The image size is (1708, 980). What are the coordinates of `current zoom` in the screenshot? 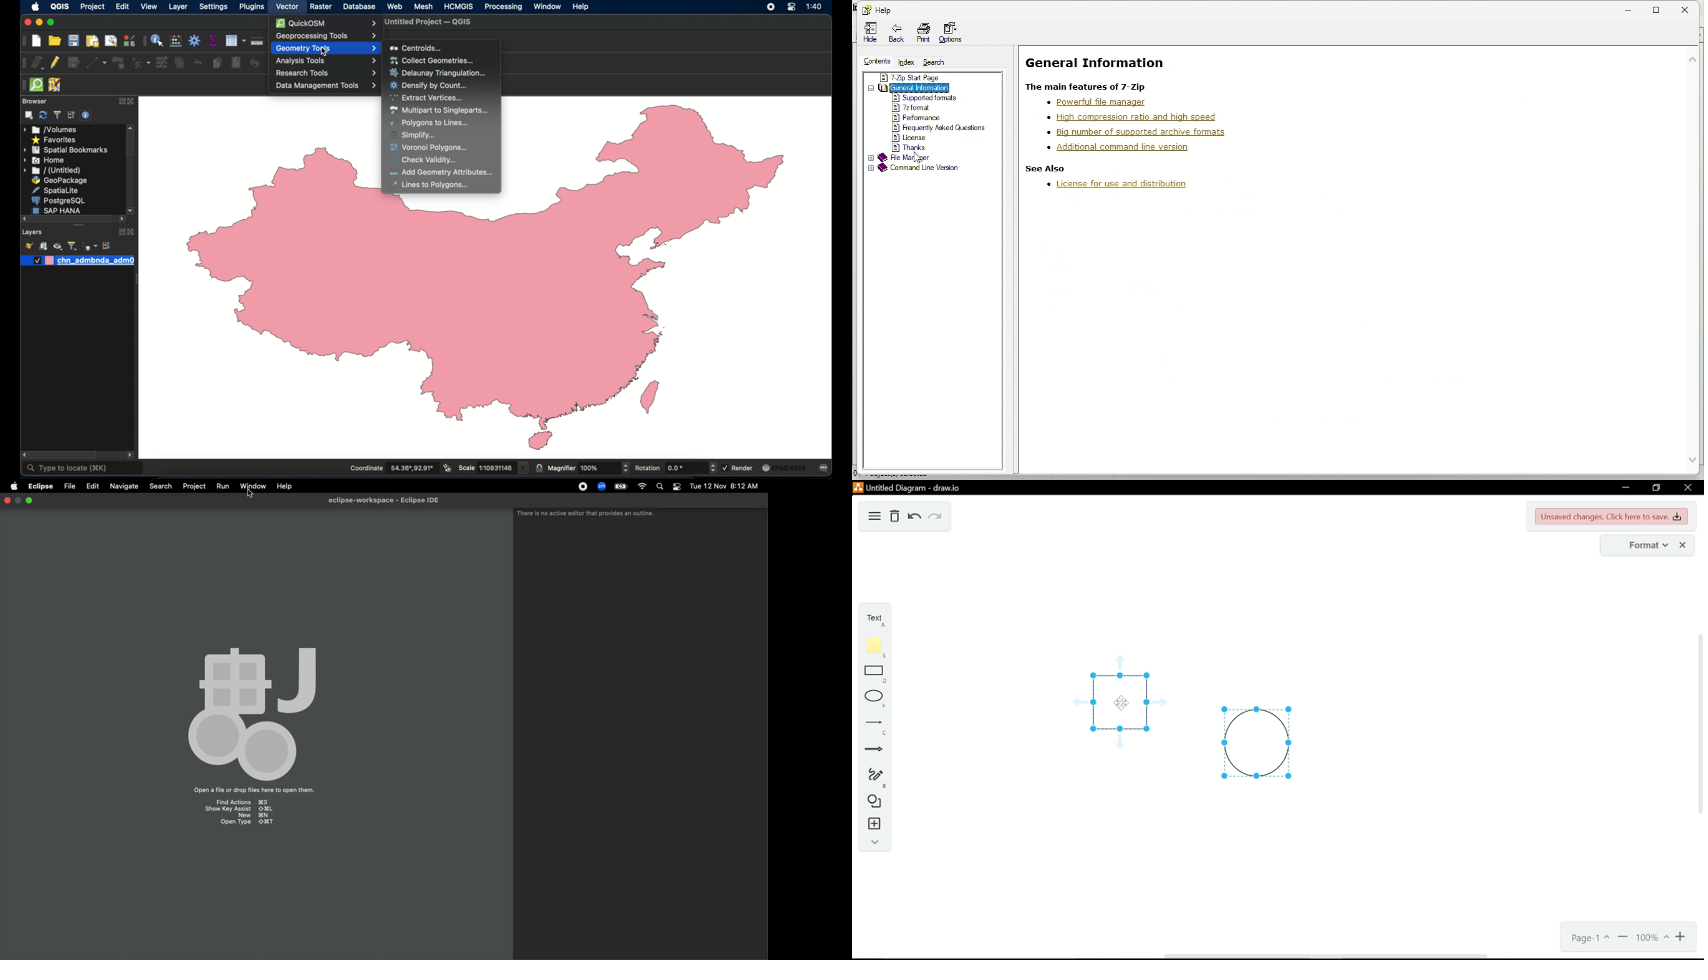 It's located at (1652, 939).